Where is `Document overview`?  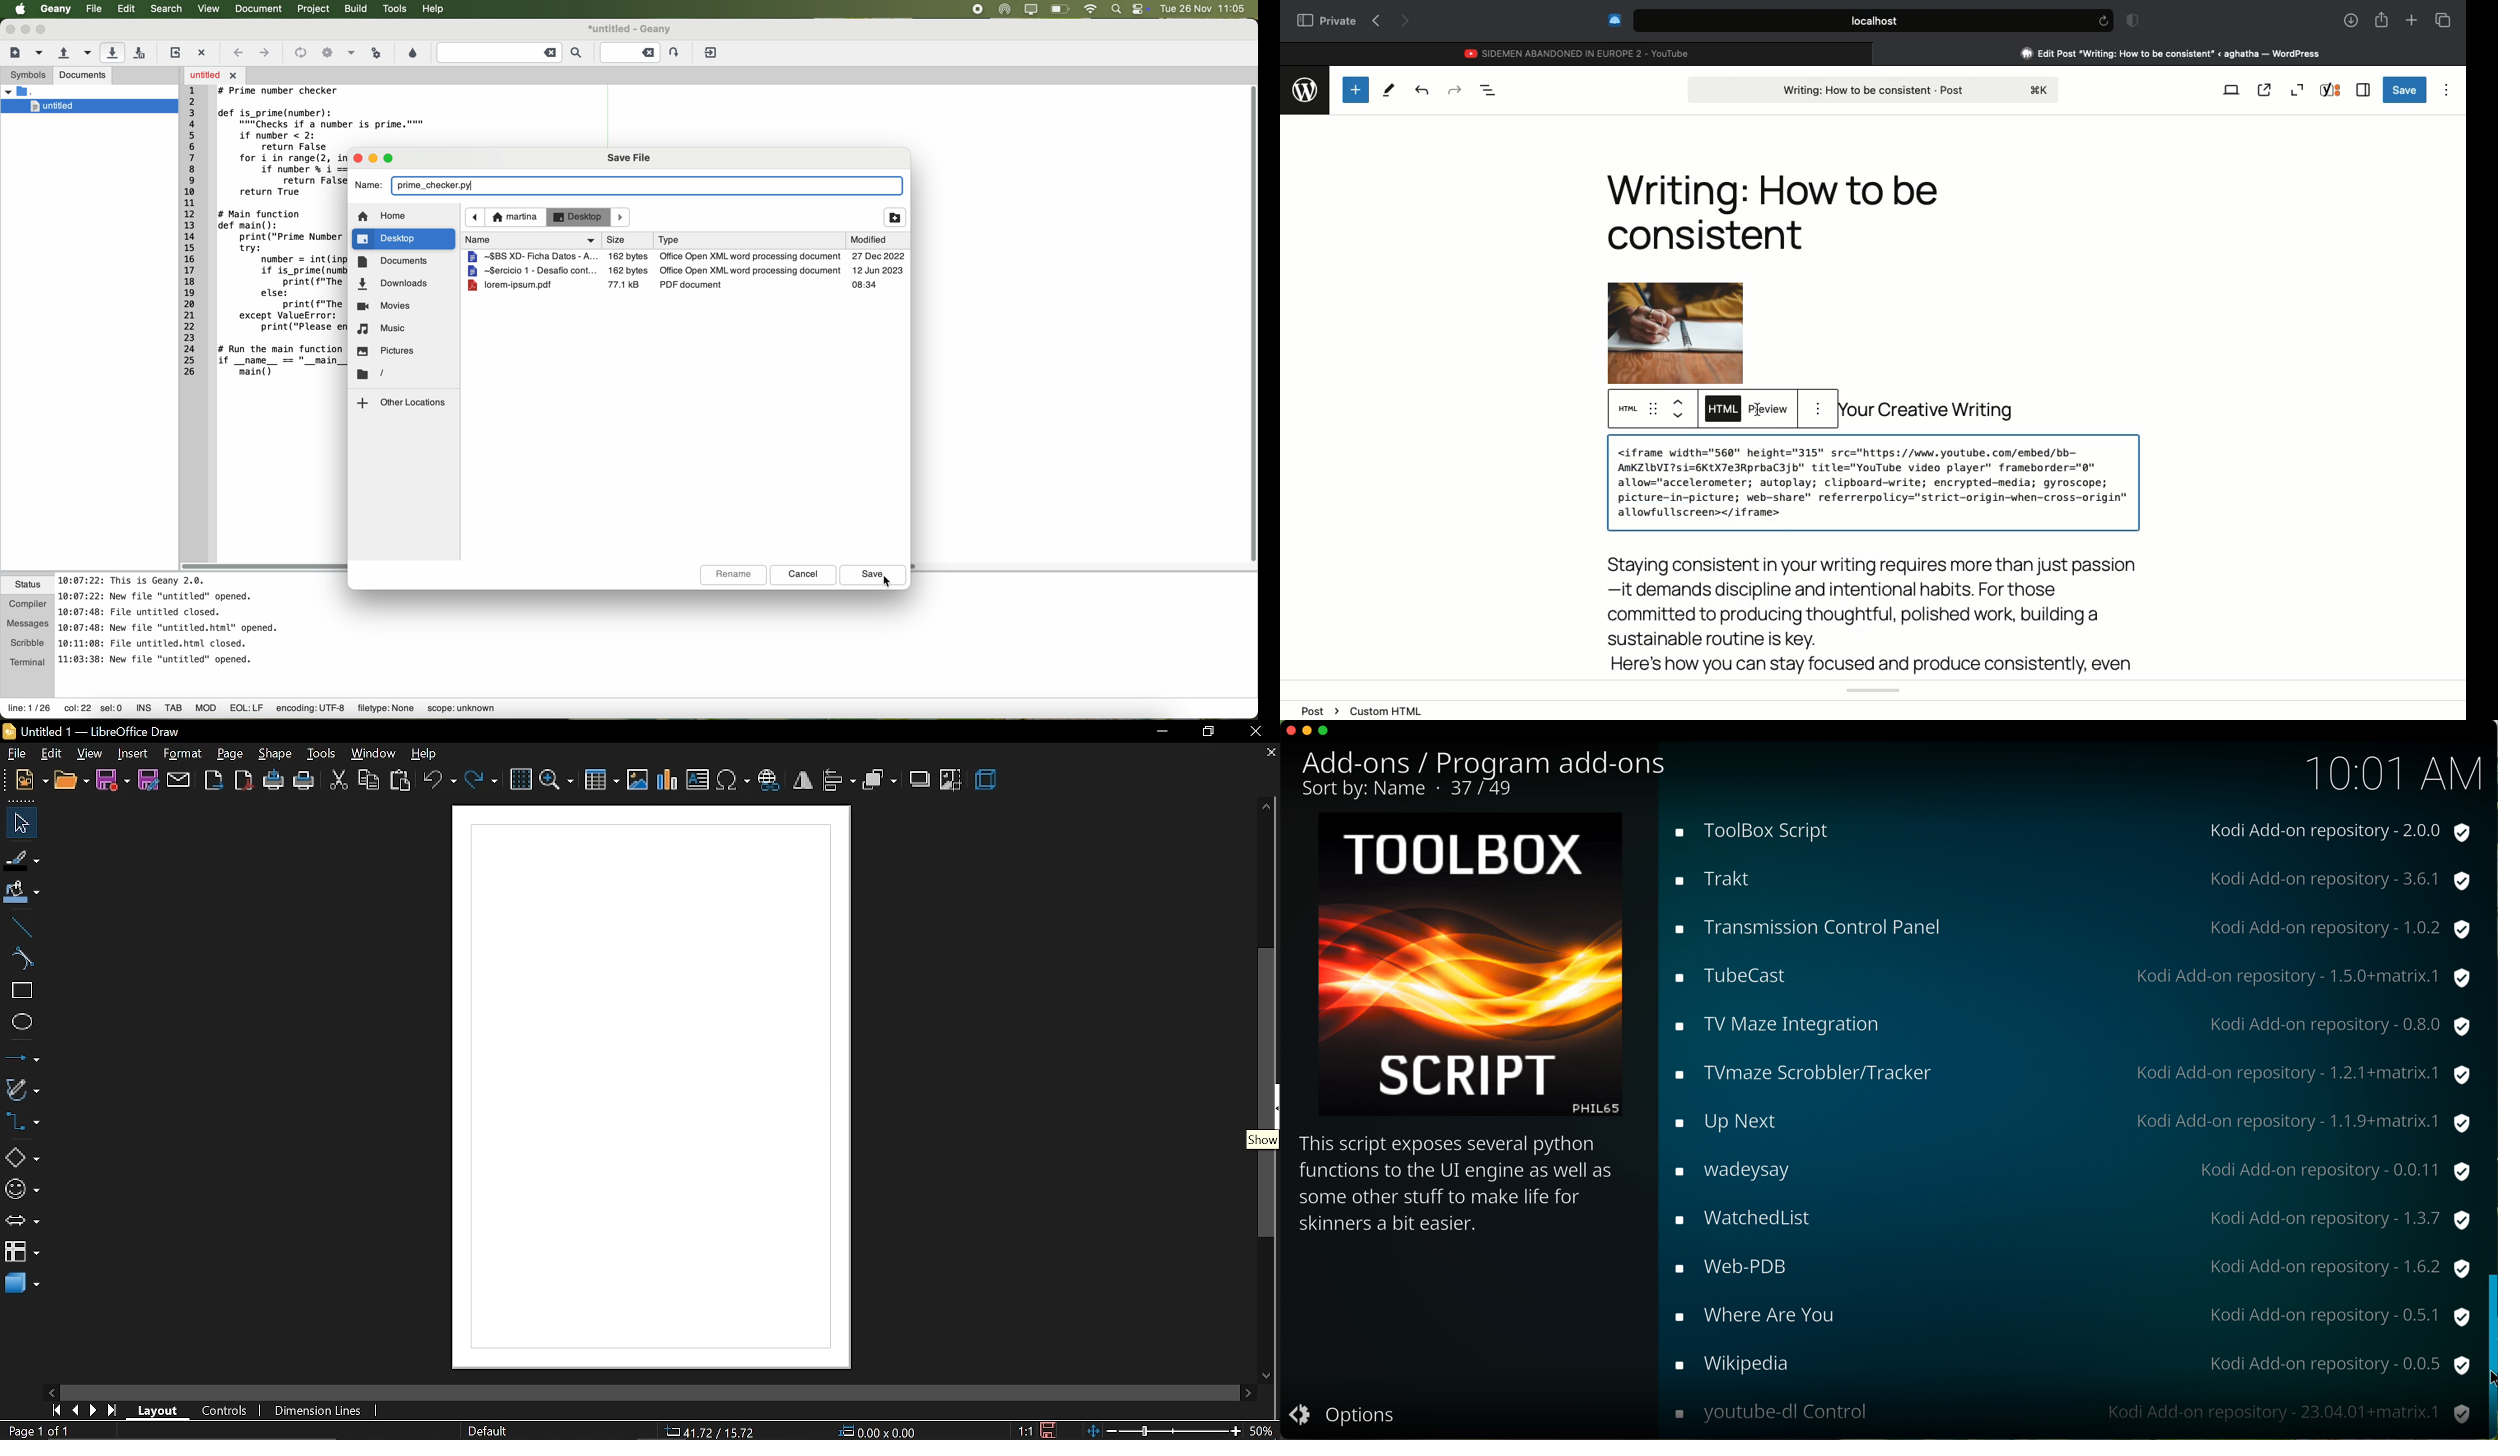 Document overview is located at coordinates (1489, 90).